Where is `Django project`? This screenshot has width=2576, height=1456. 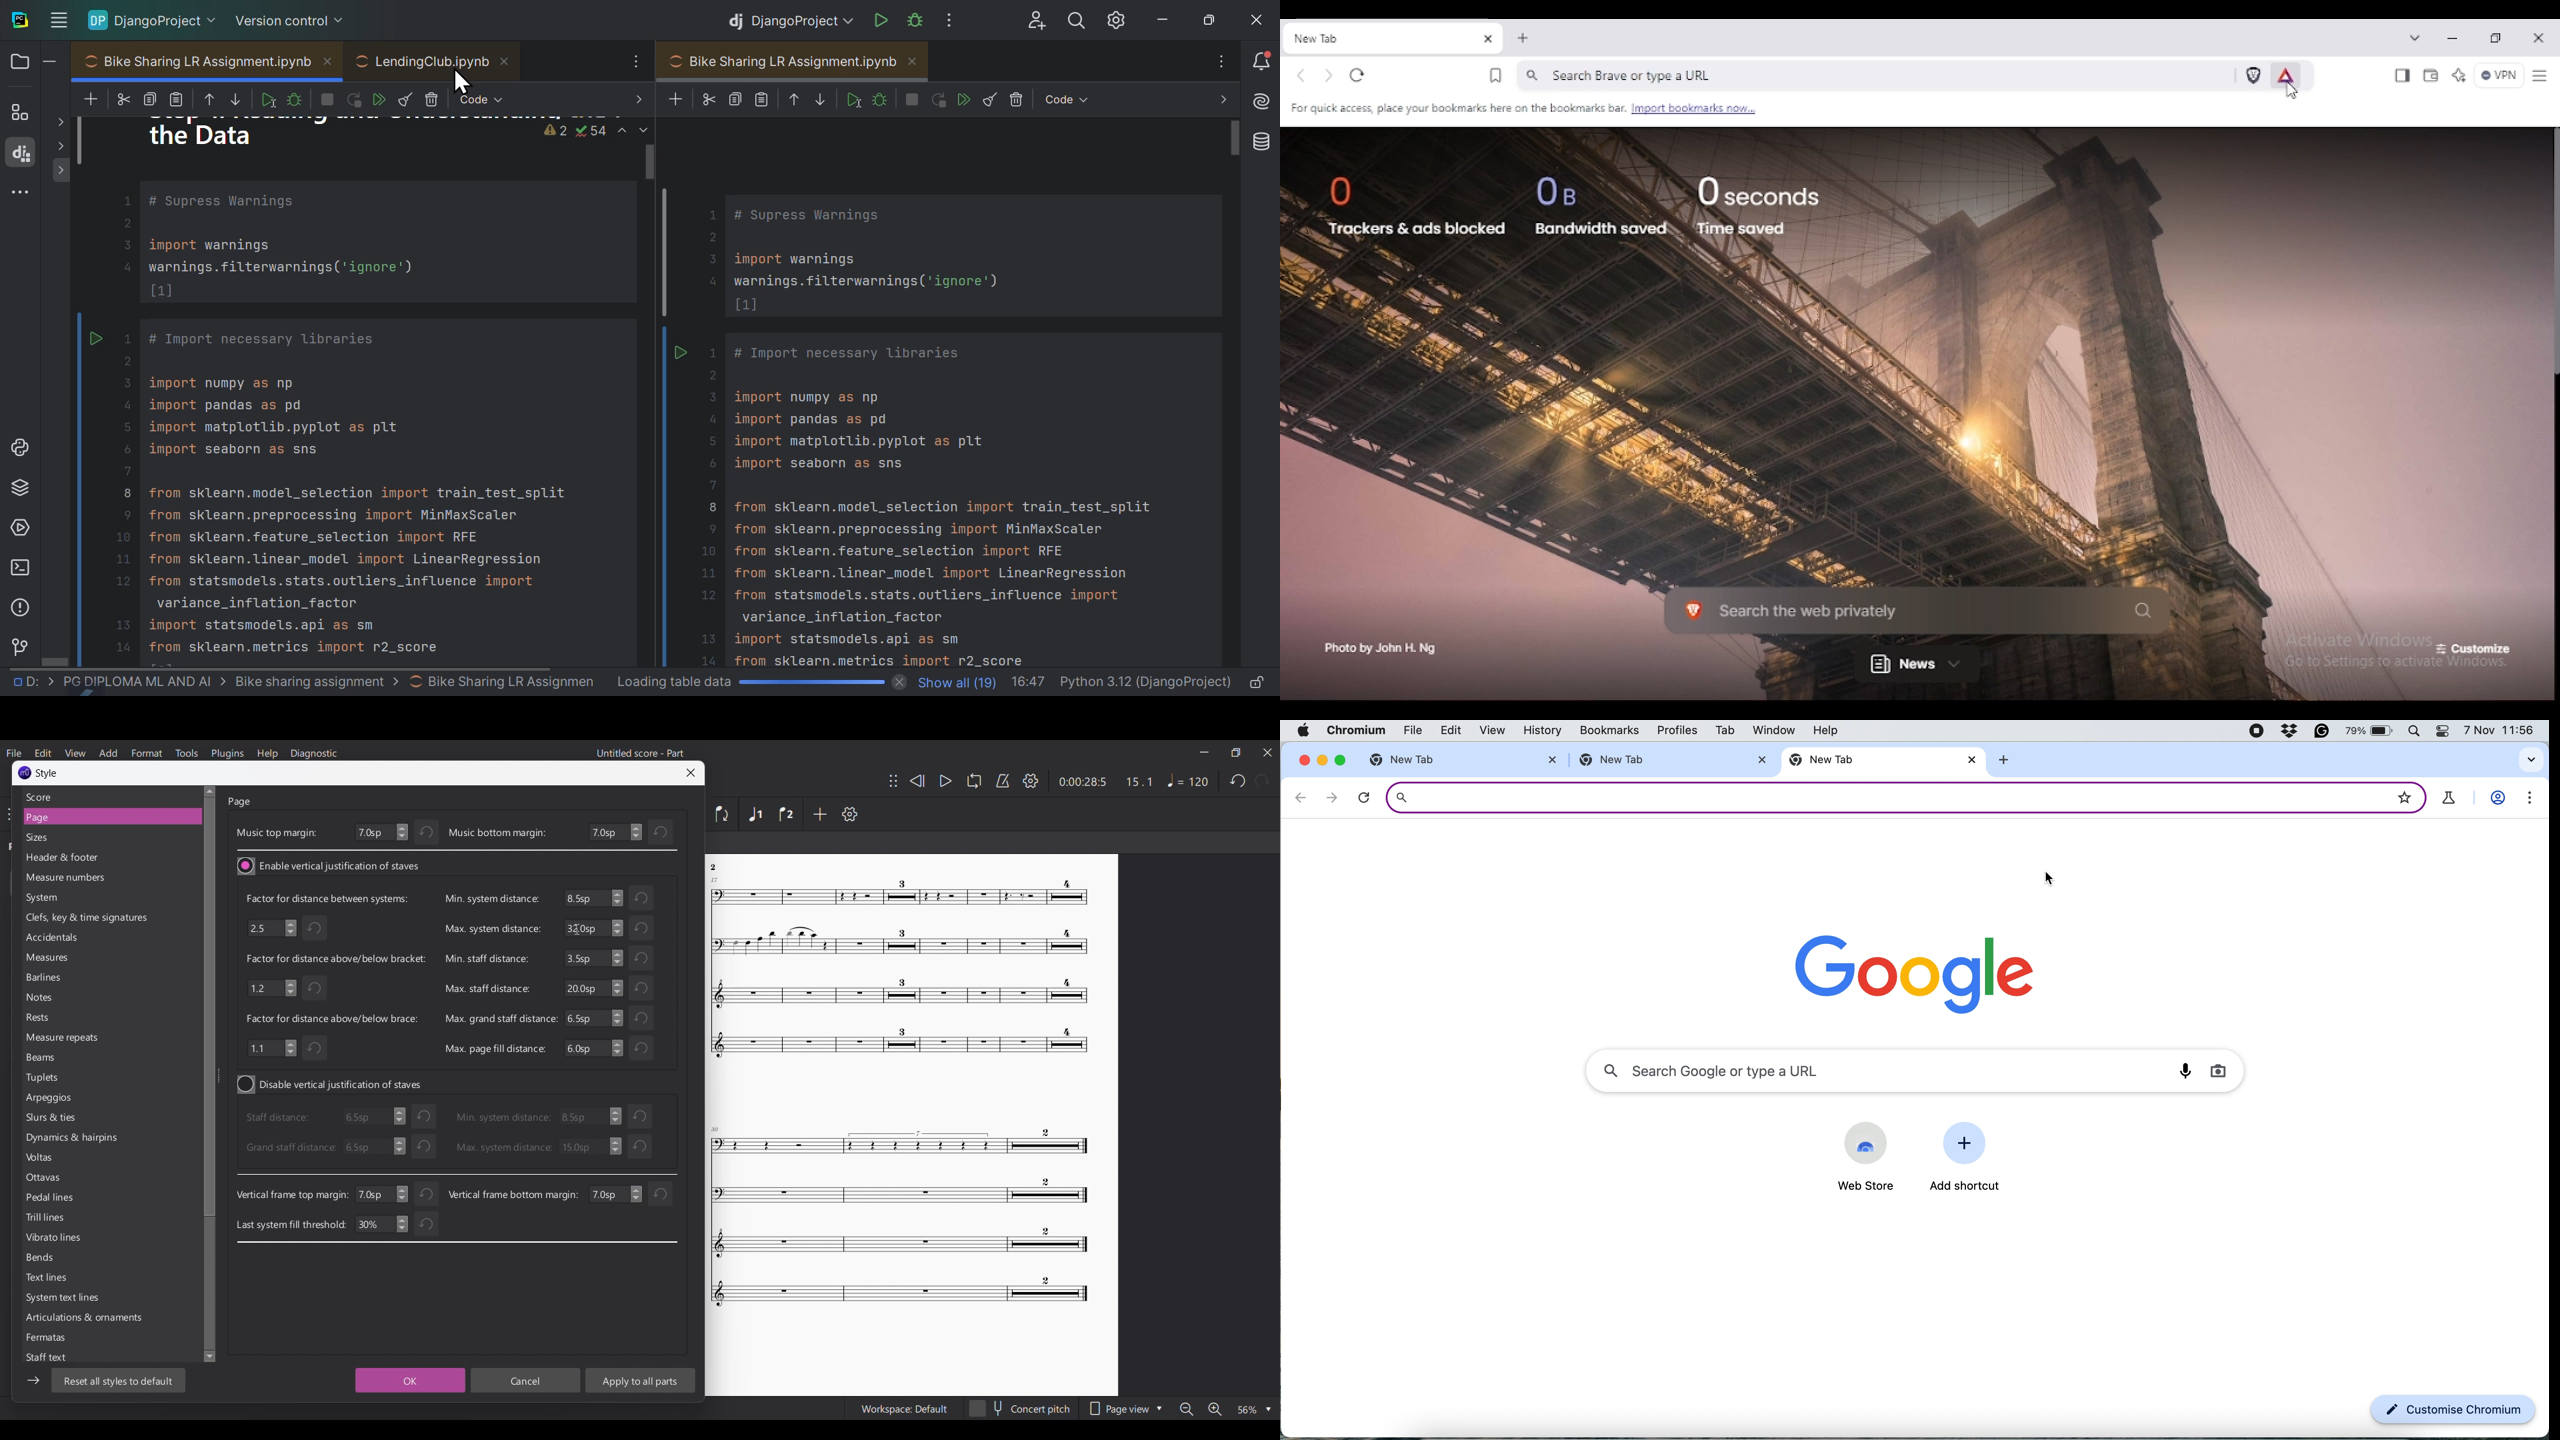
Django project is located at coordinates (155, 17).